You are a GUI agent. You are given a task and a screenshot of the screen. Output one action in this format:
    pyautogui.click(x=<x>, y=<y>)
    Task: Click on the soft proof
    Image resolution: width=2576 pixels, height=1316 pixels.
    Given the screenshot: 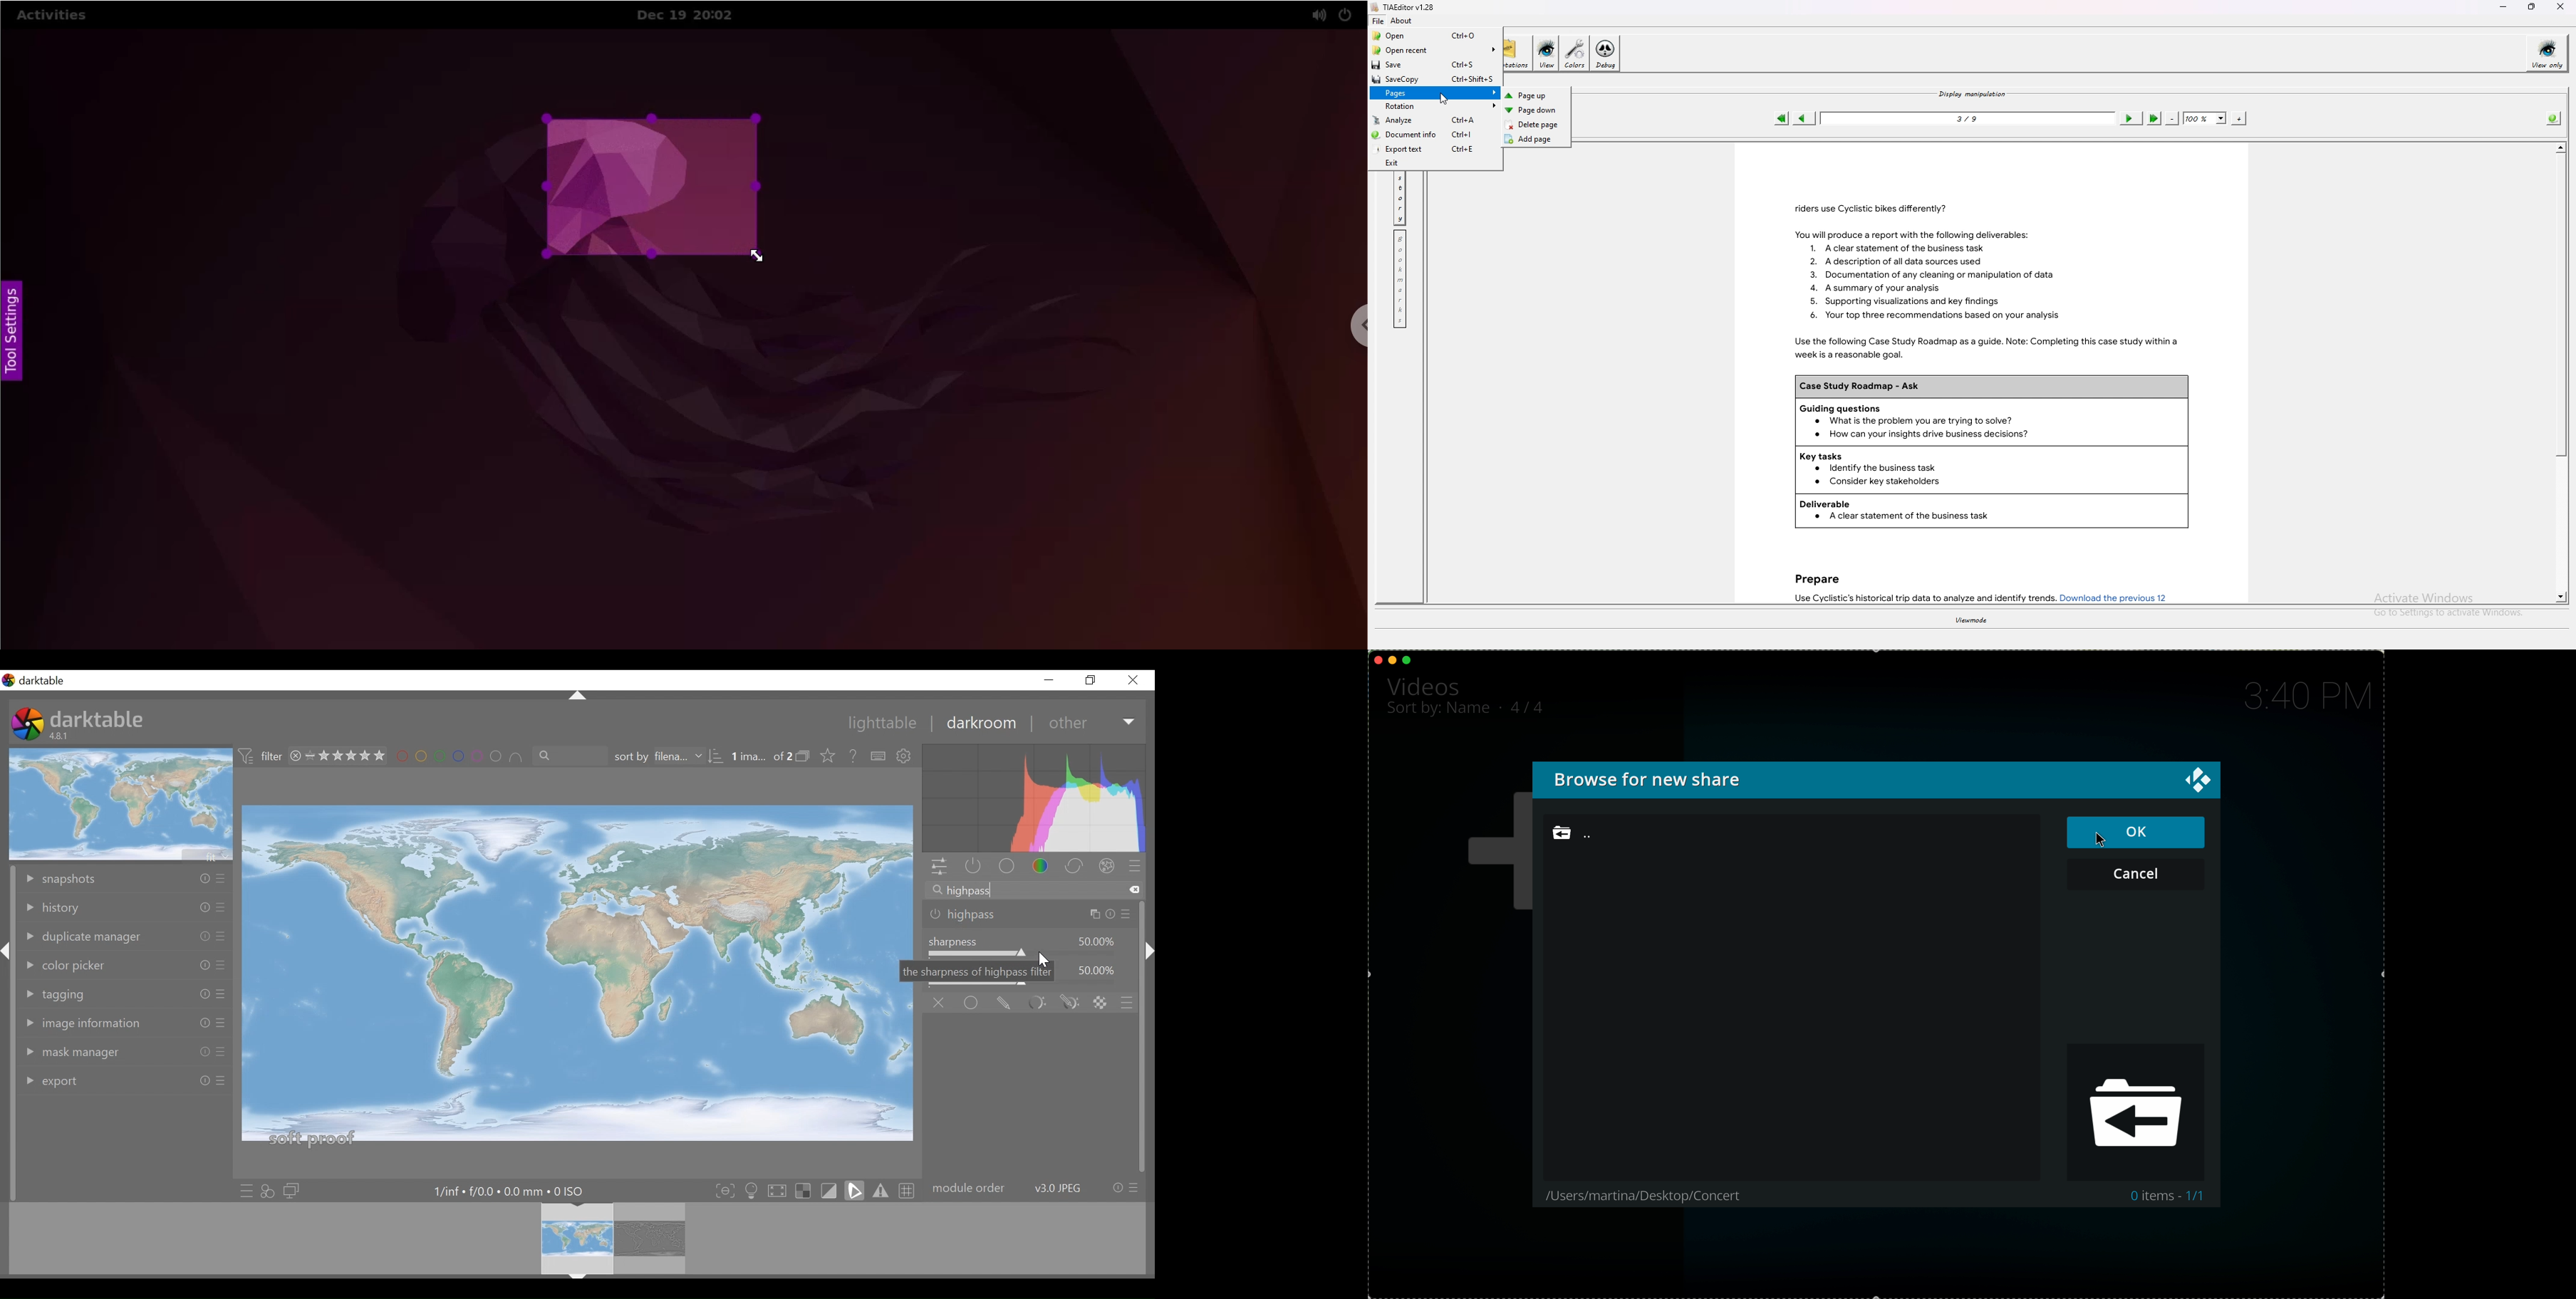 What is the action you would take?
    pyautogui.click(x=313, y=1138)
    